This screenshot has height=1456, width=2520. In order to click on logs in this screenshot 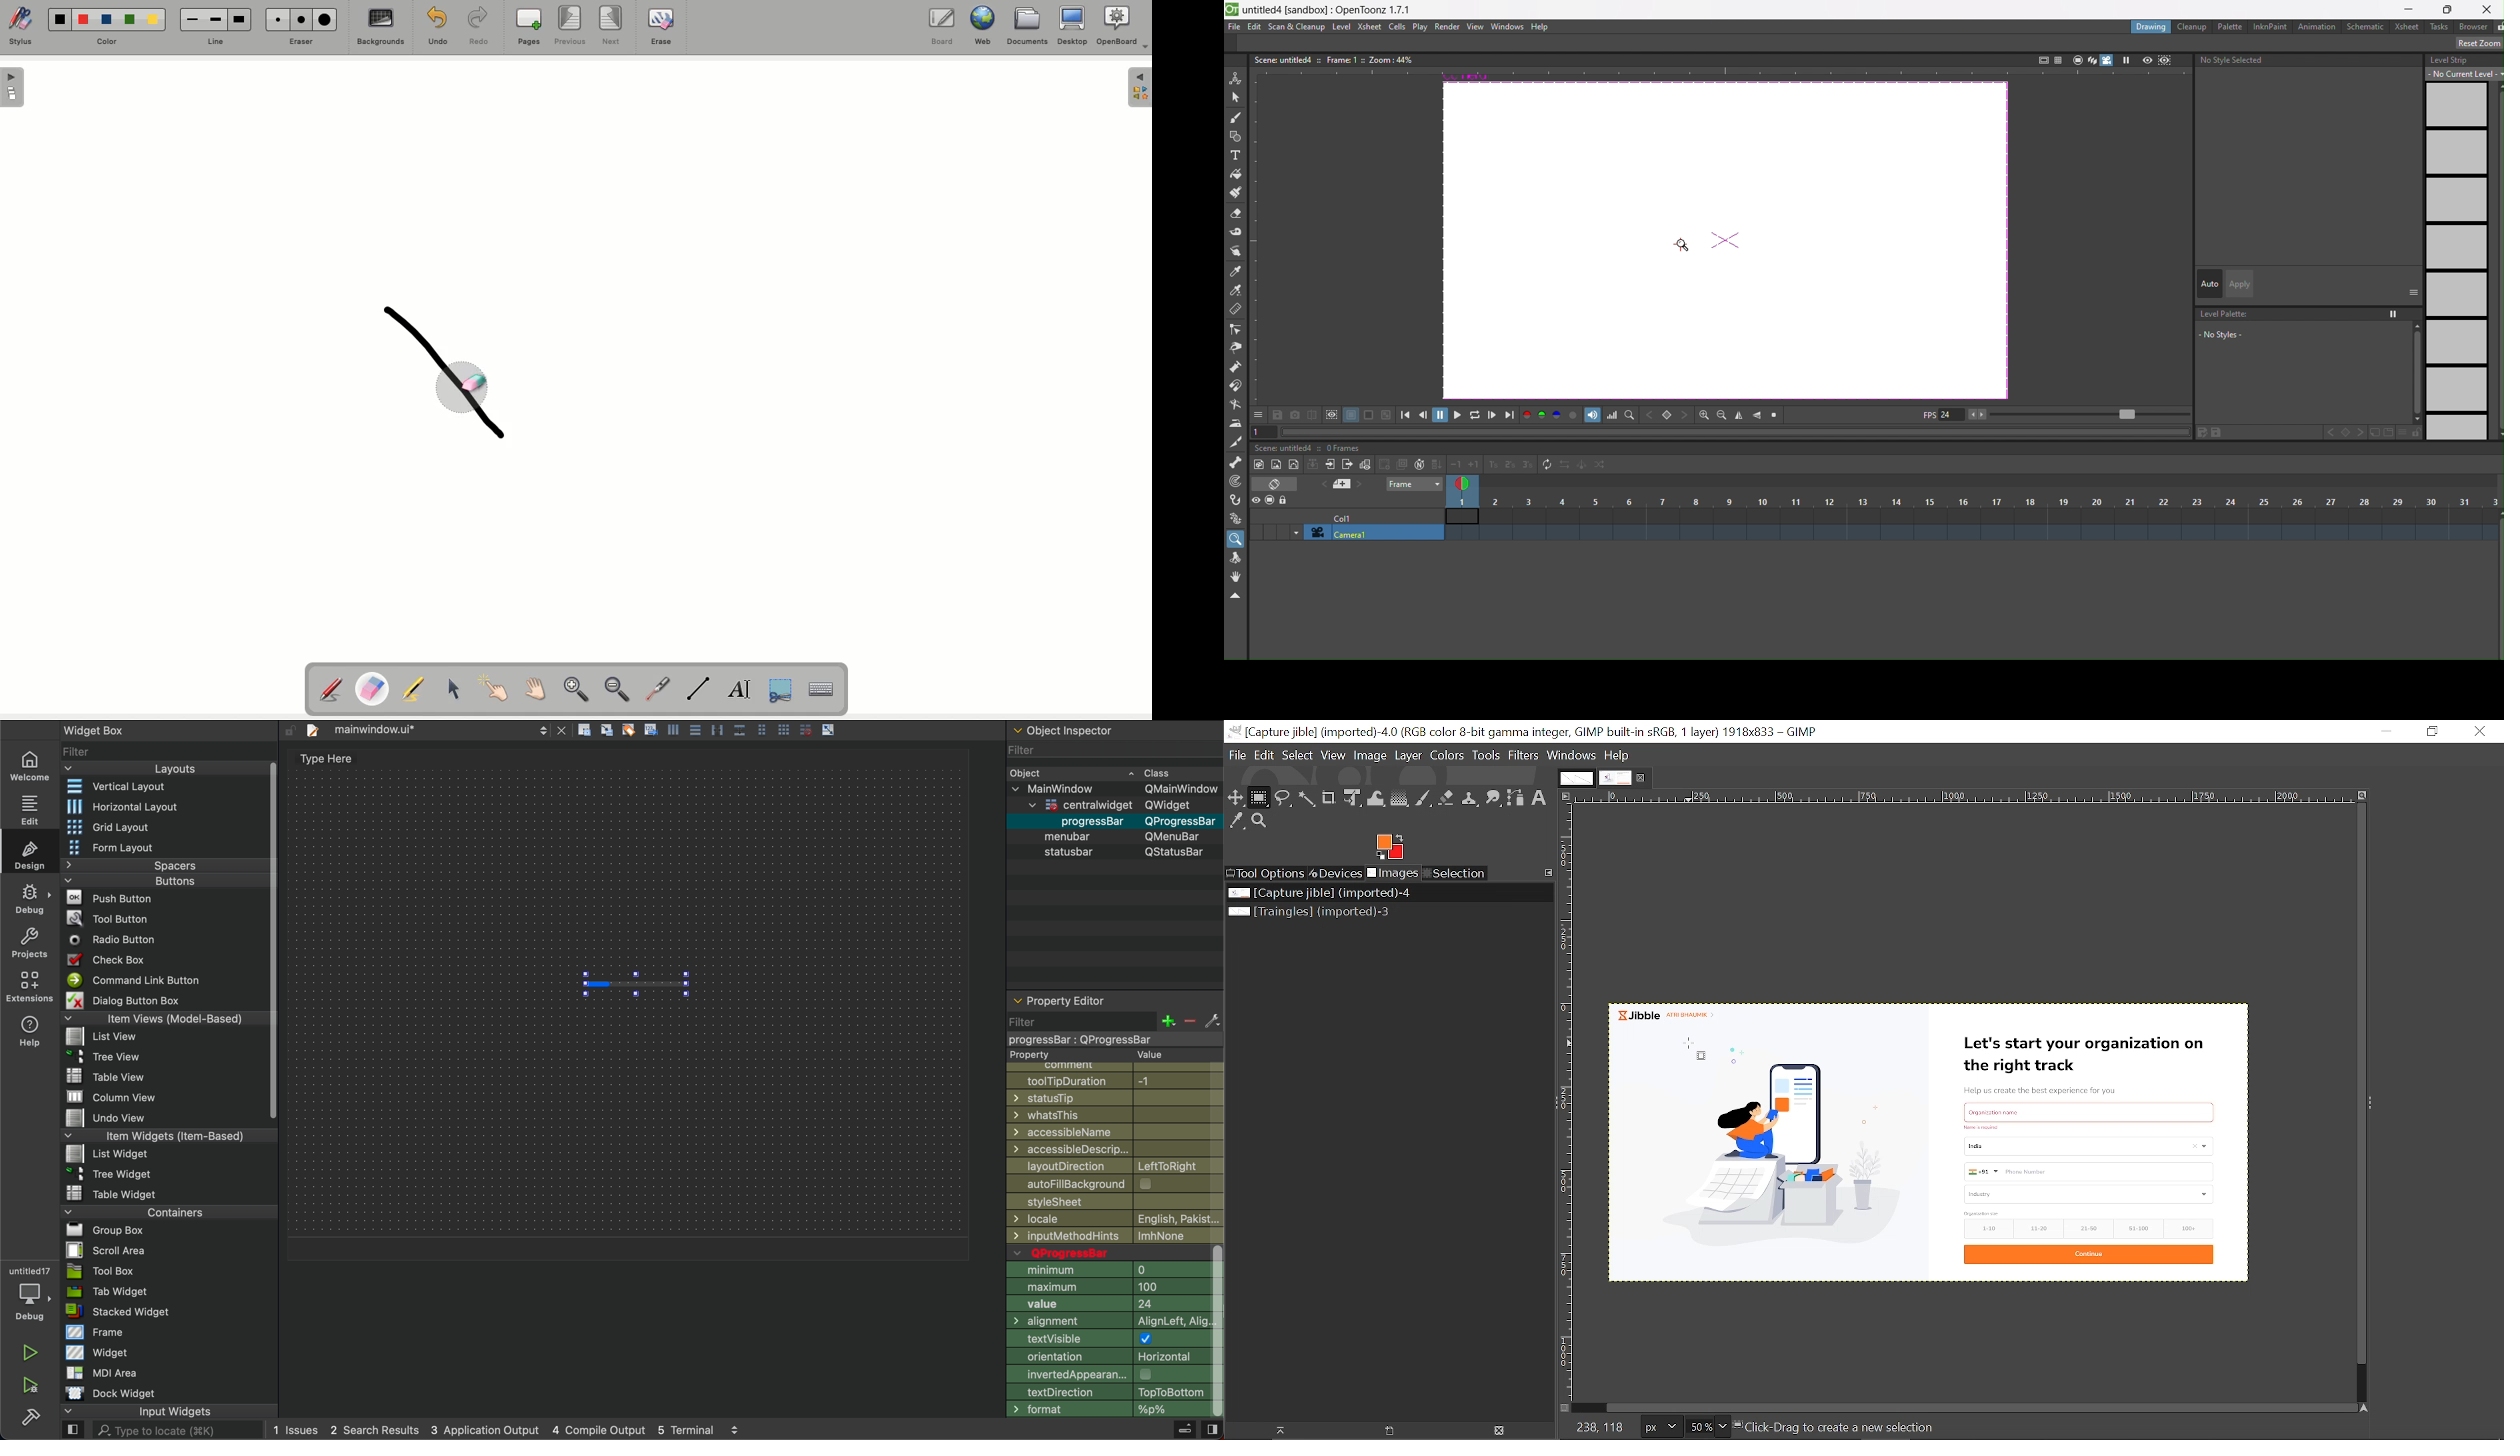, I will do `click(507, 1431)`.